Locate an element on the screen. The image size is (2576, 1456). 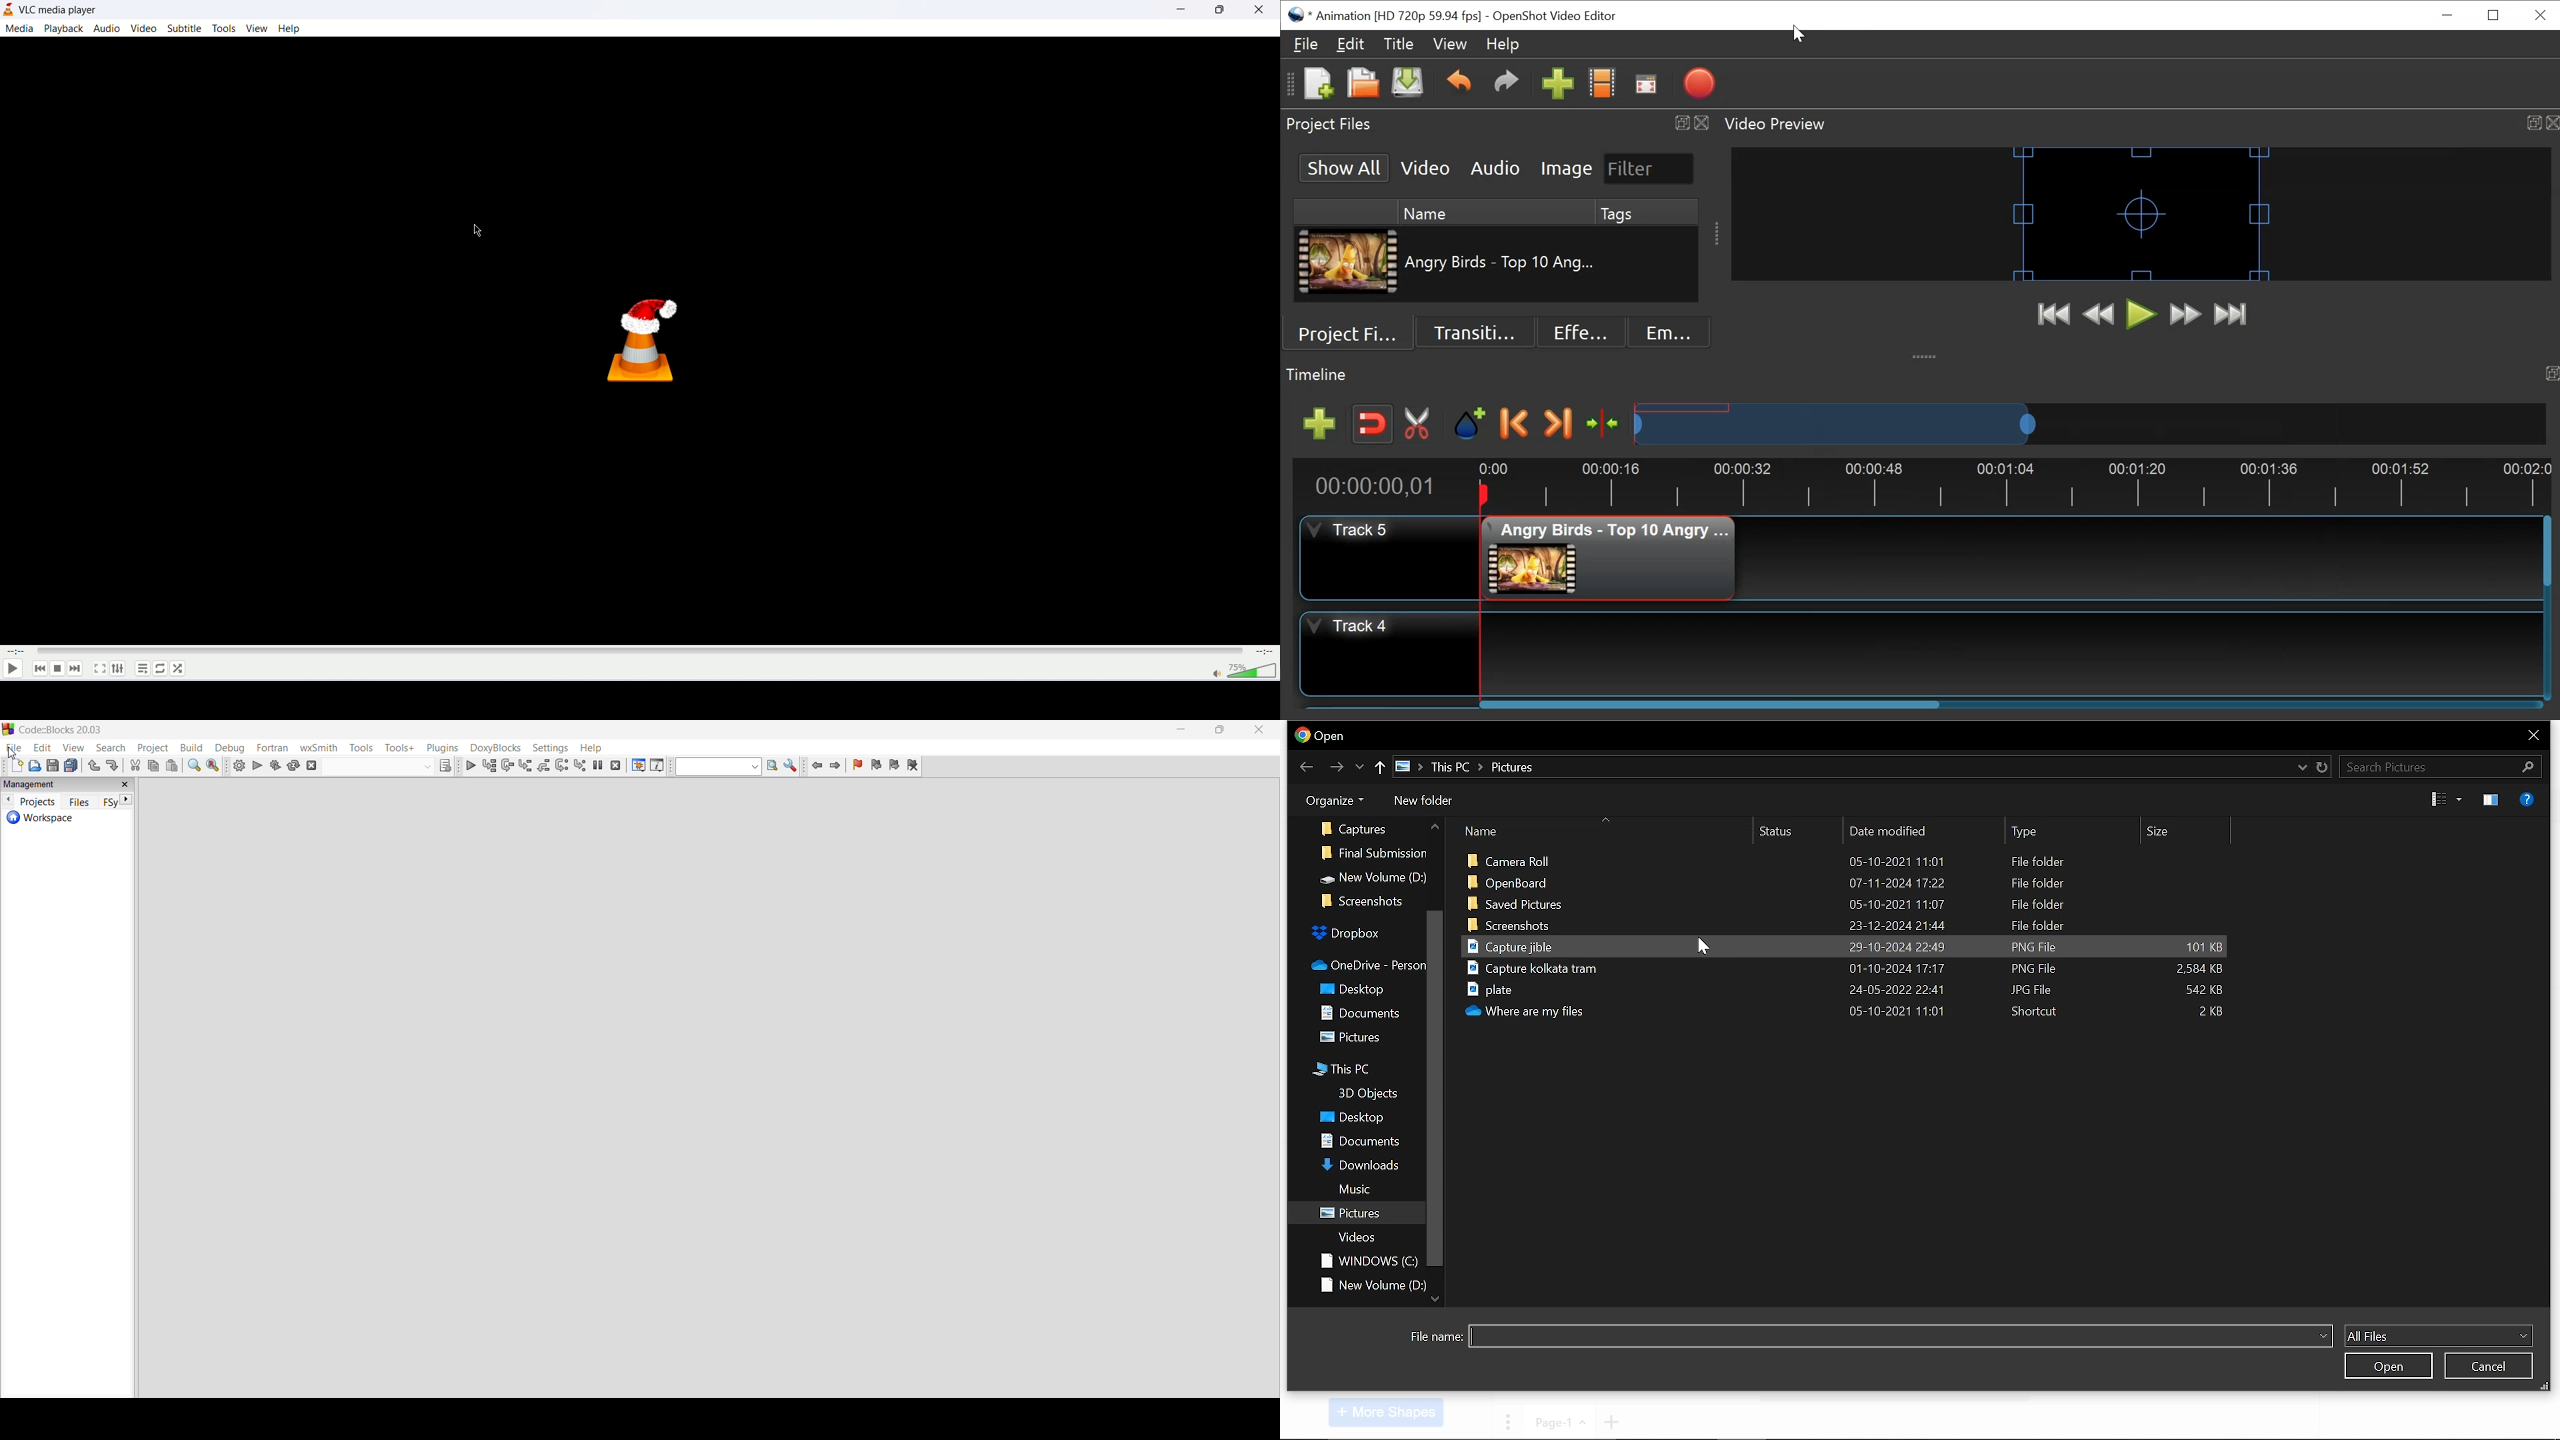
find is located at coordinates (195, 766).